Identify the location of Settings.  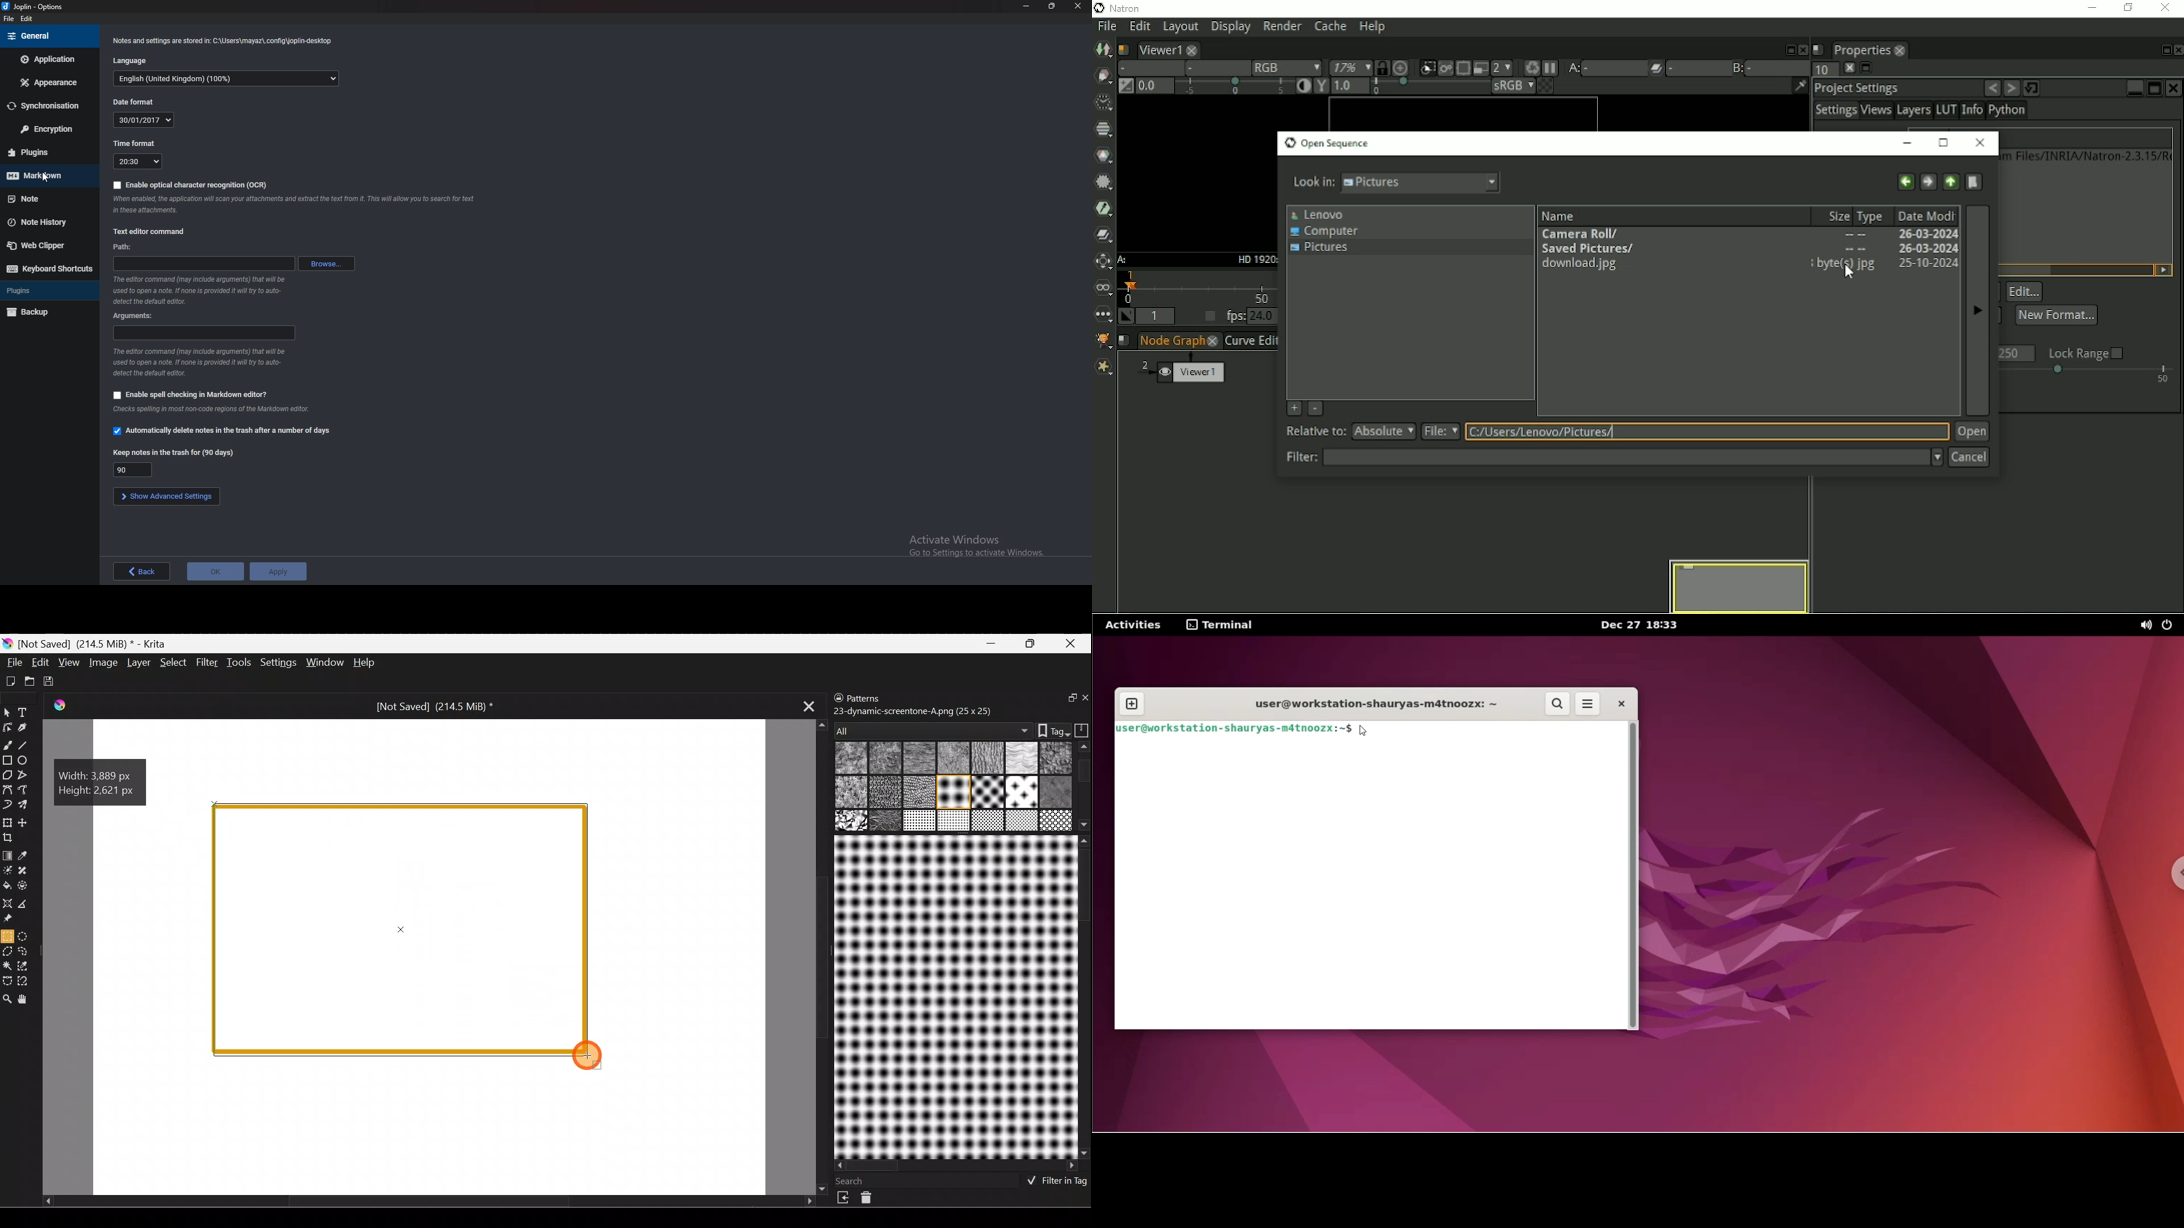
(277, 663).